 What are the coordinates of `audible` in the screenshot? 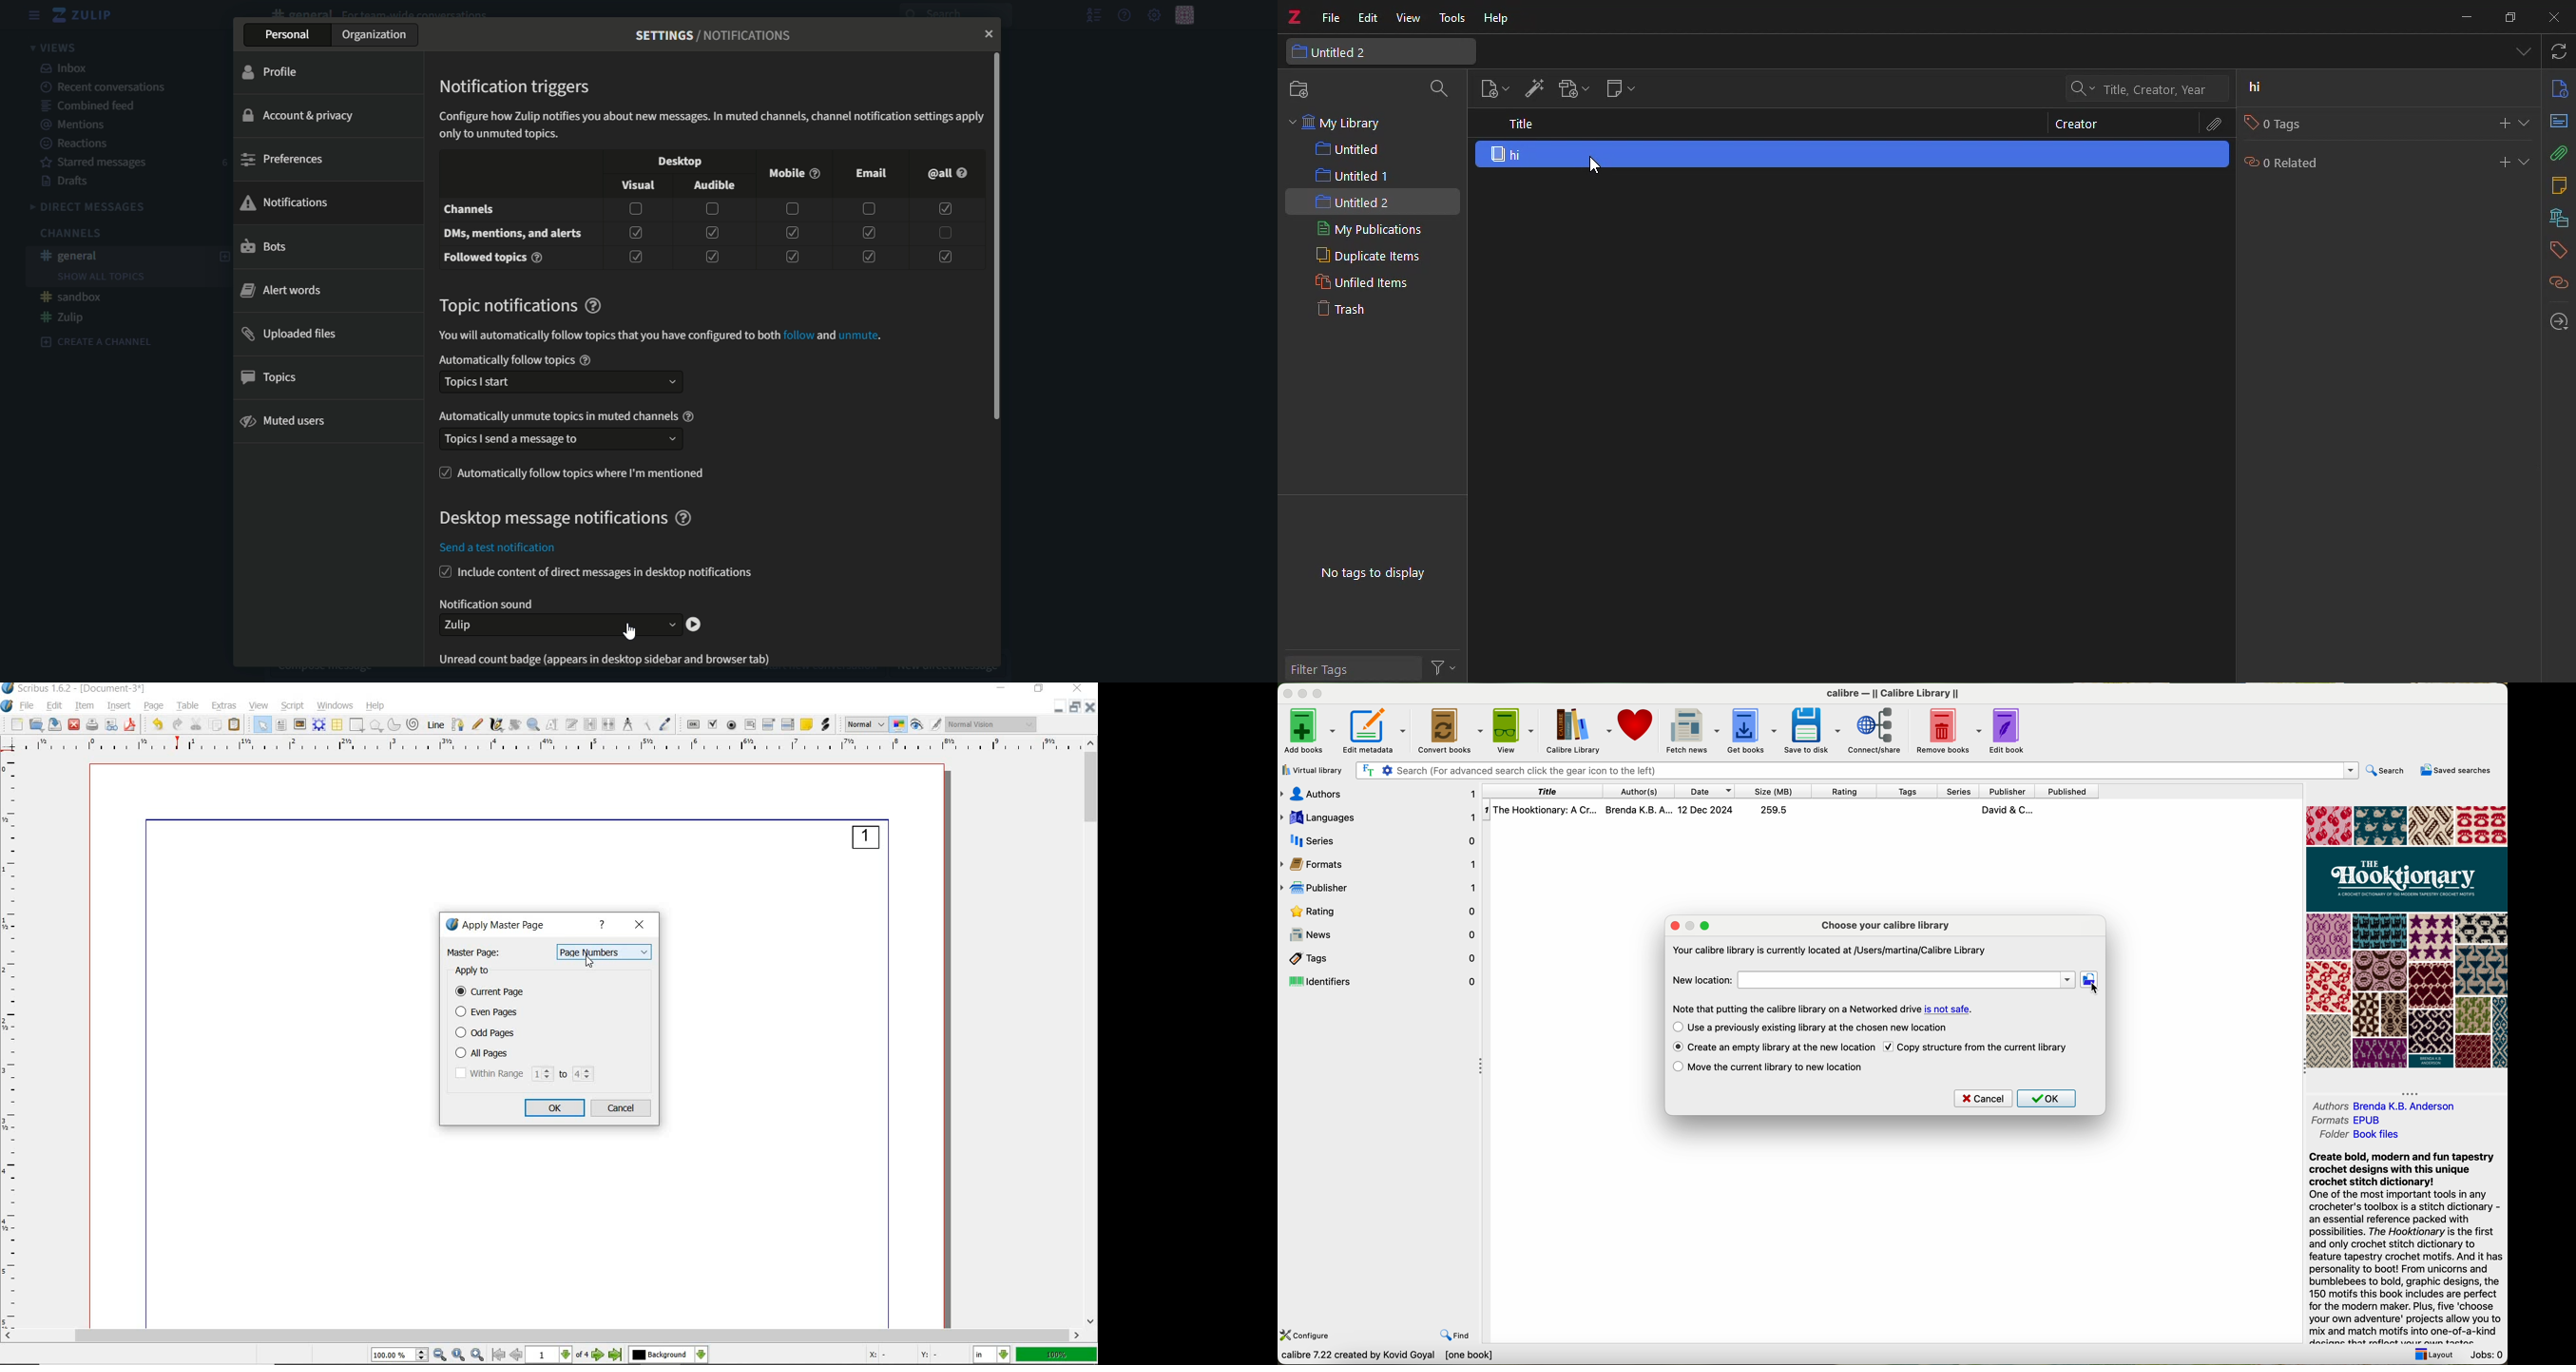 It's located at (716, 187).